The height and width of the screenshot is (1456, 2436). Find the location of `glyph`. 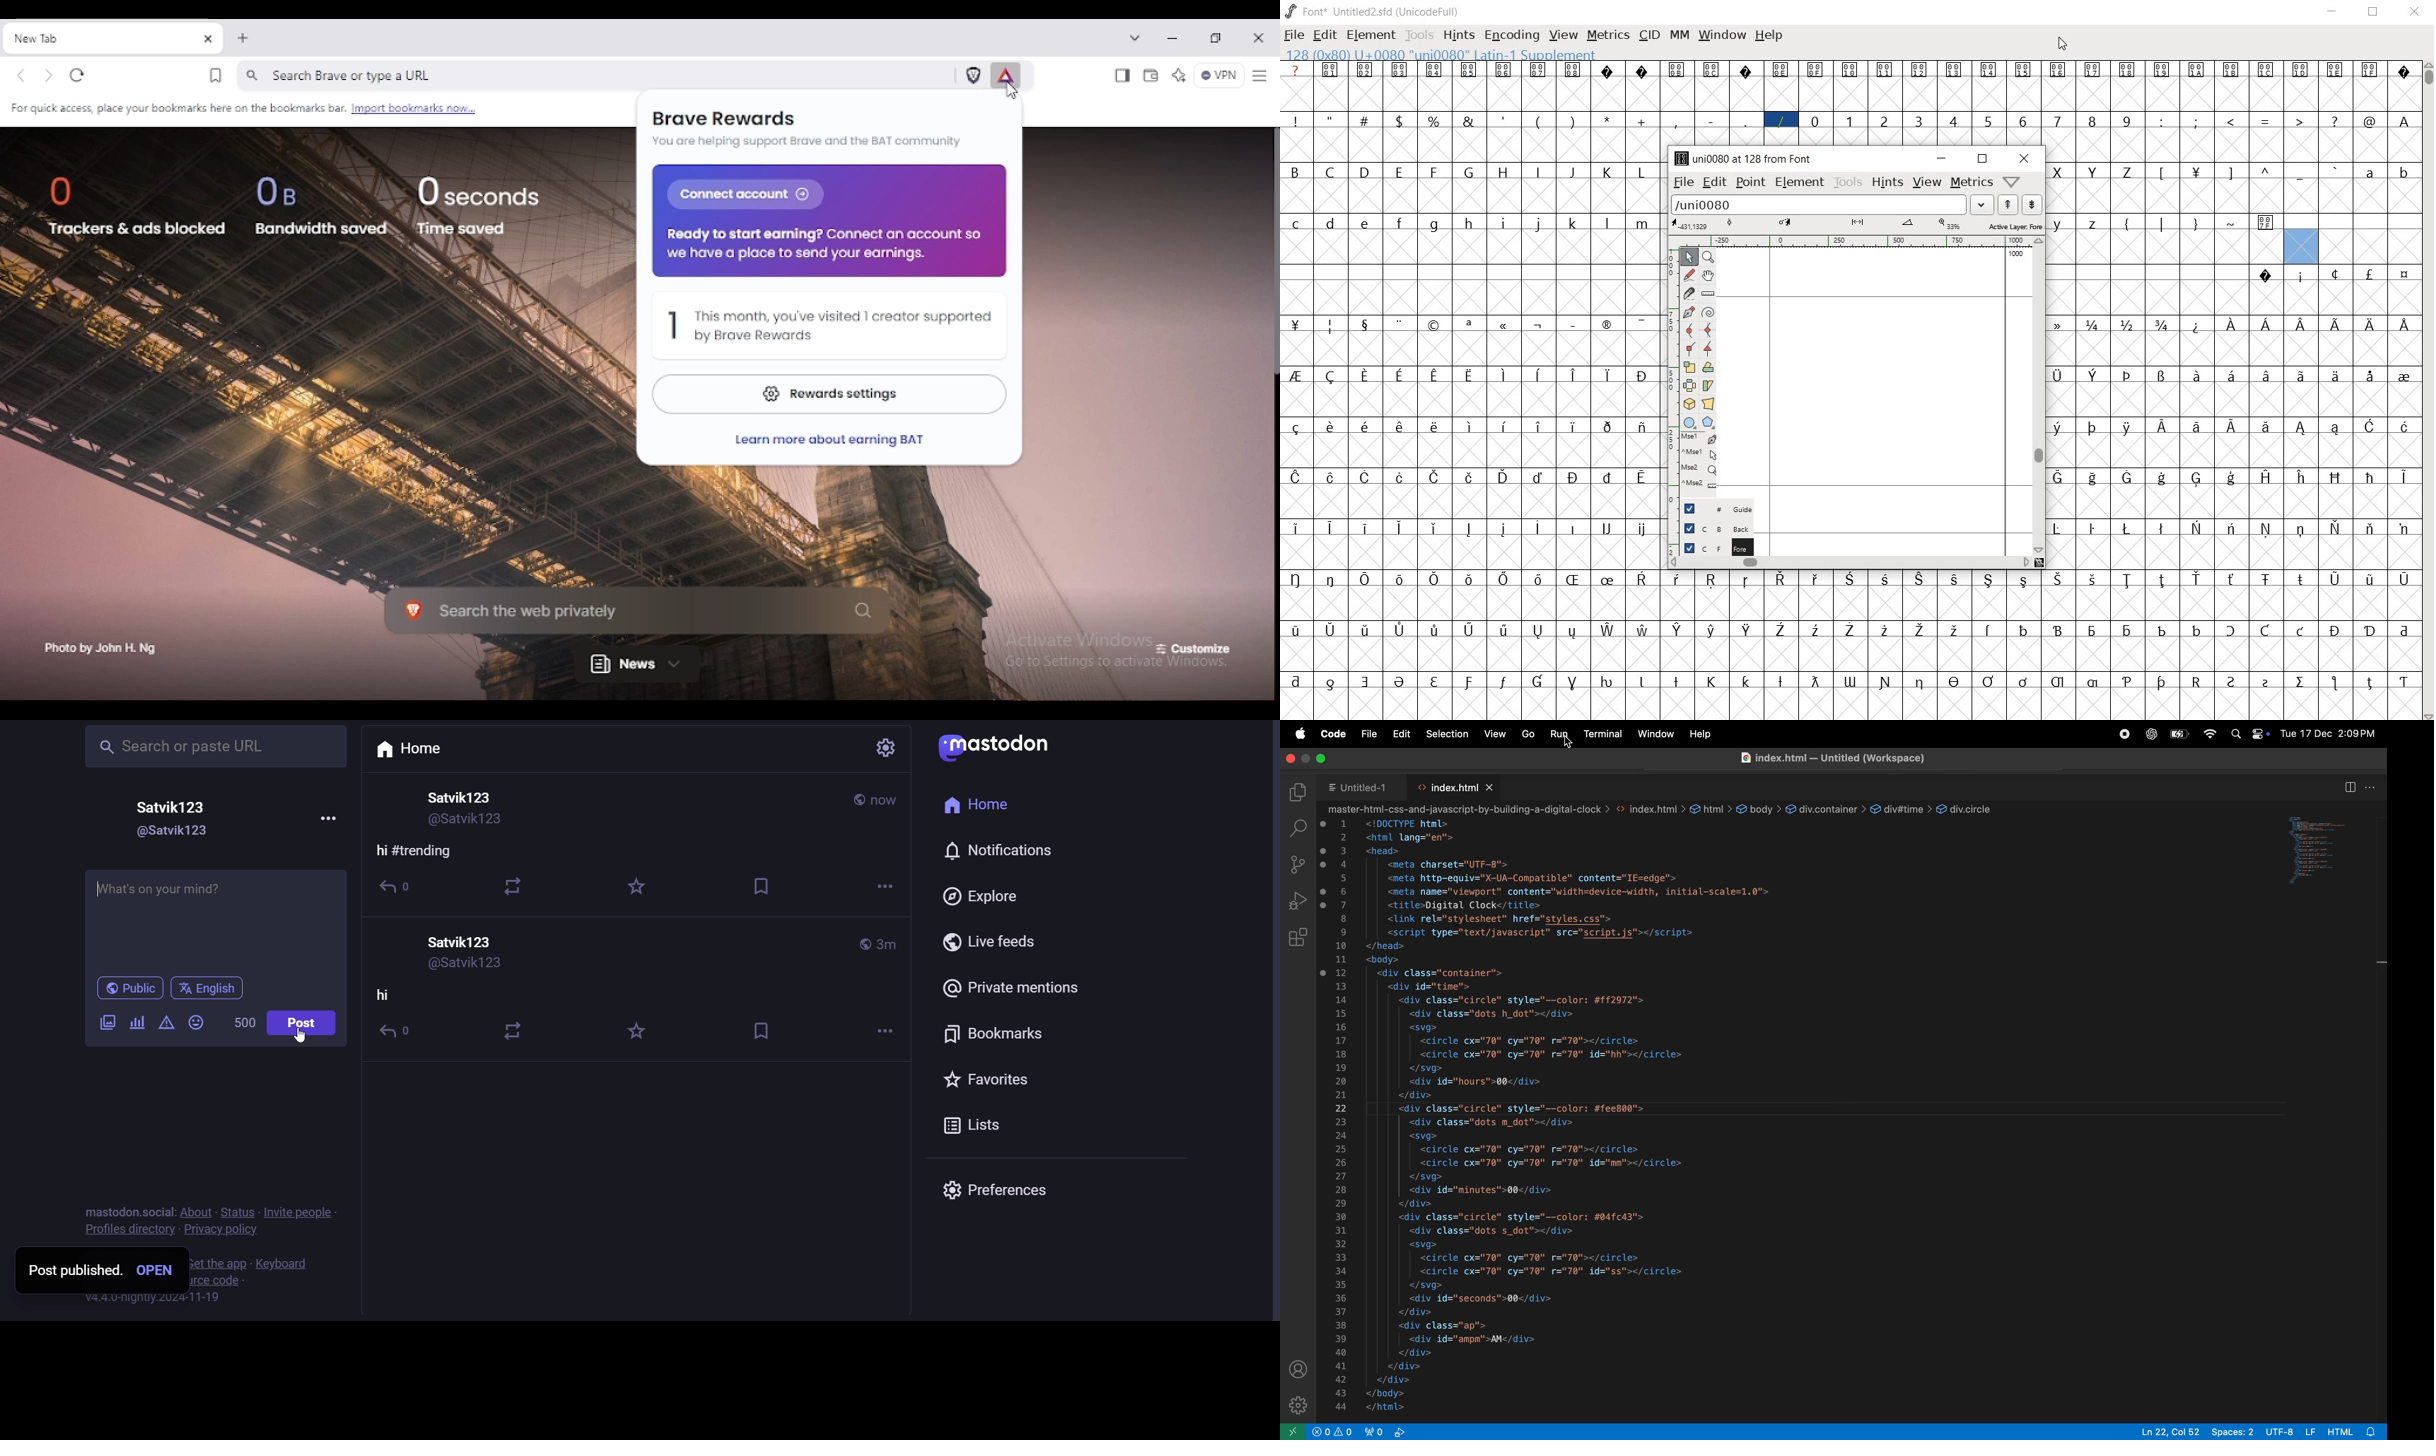

glyph is located at coordinates (1330, 528).